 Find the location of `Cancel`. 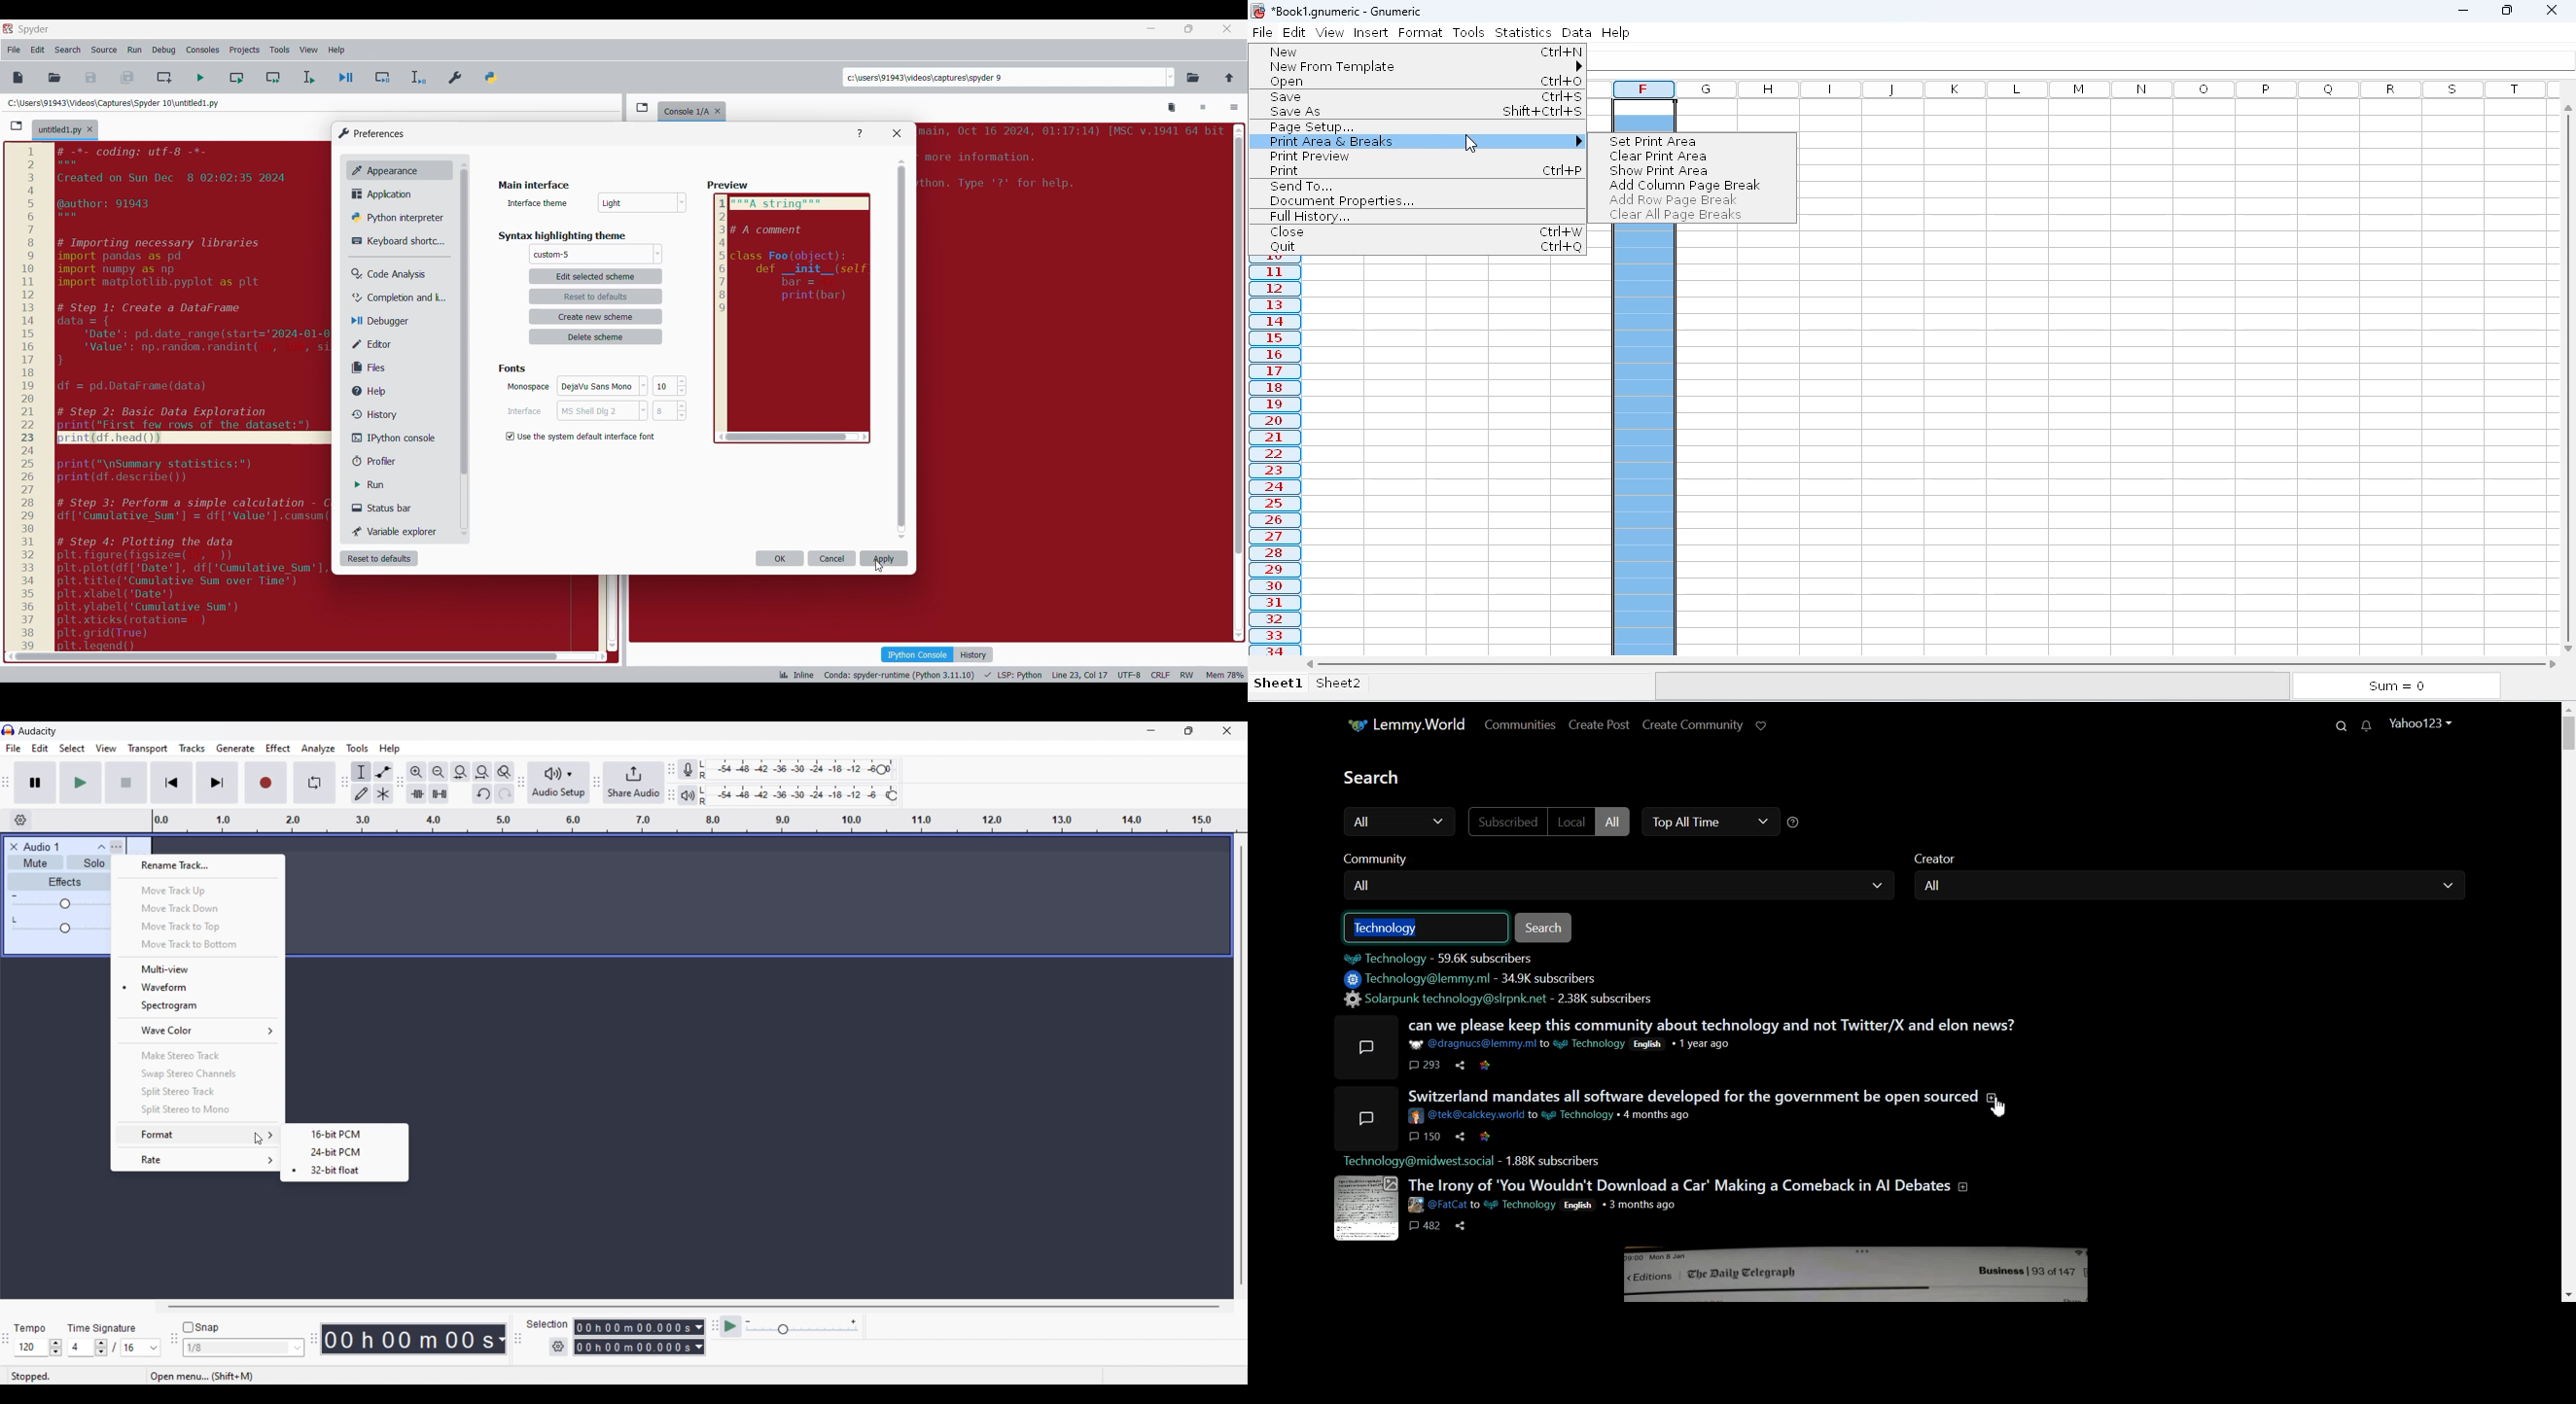

Cancel is located at coordinates (595, 413).